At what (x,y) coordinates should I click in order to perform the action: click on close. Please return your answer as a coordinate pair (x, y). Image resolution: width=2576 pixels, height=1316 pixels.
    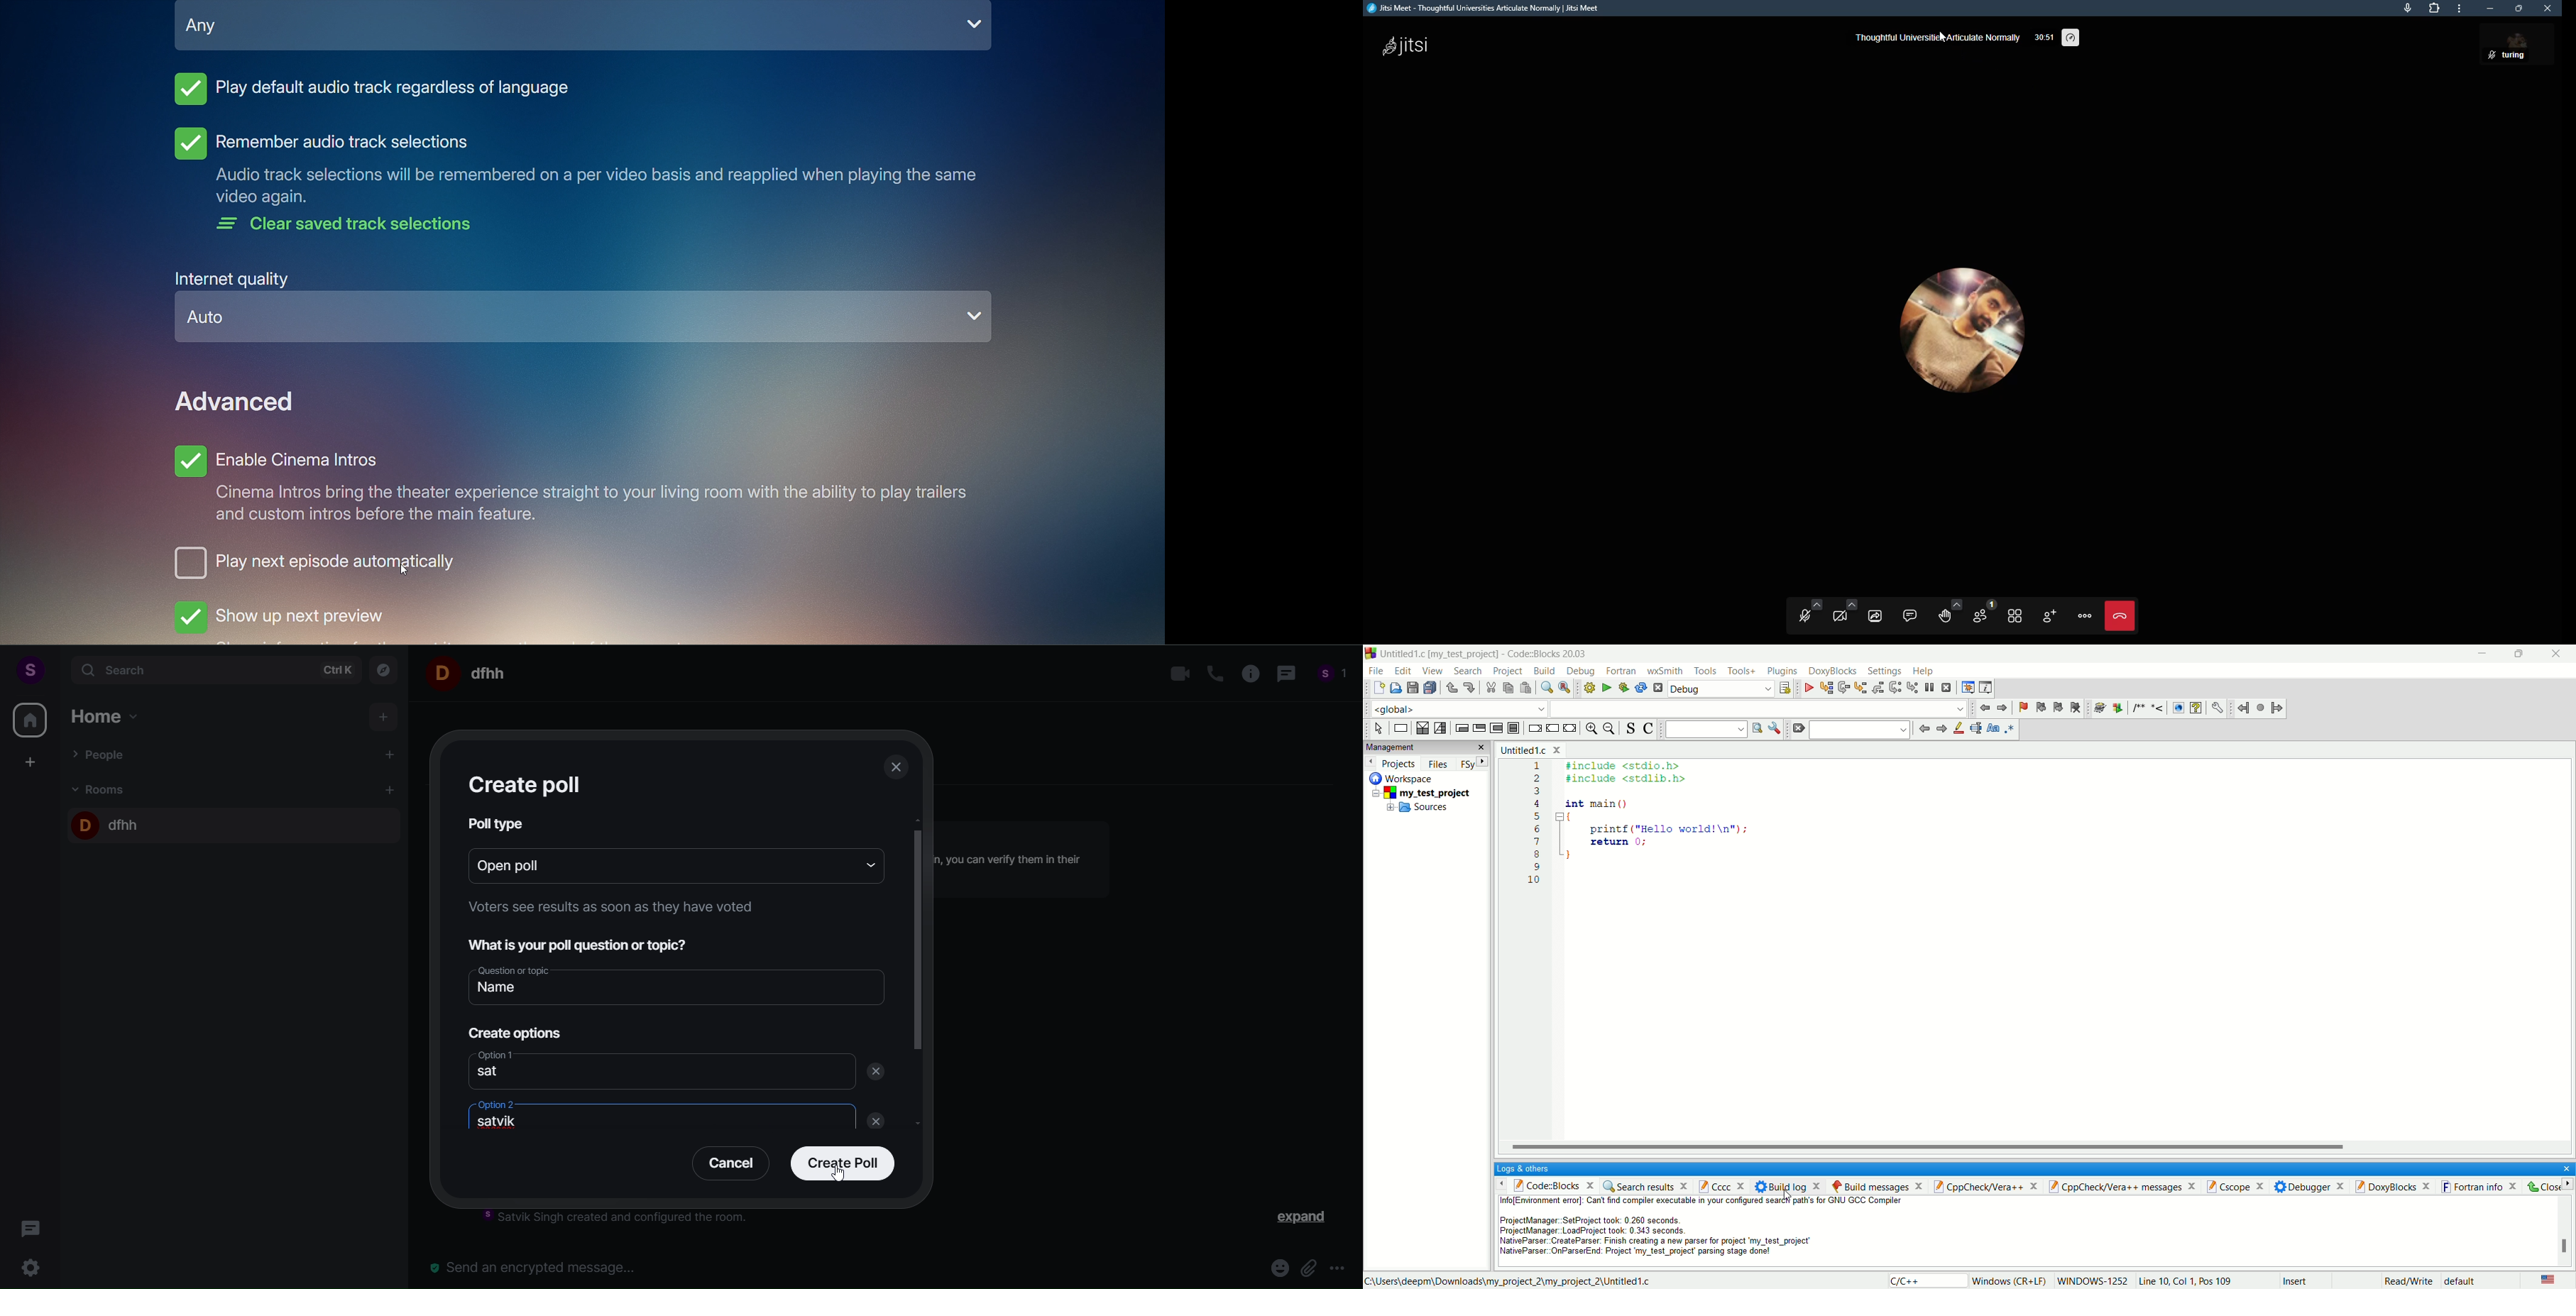
    Looking at the image, I should click on (871, 1123).